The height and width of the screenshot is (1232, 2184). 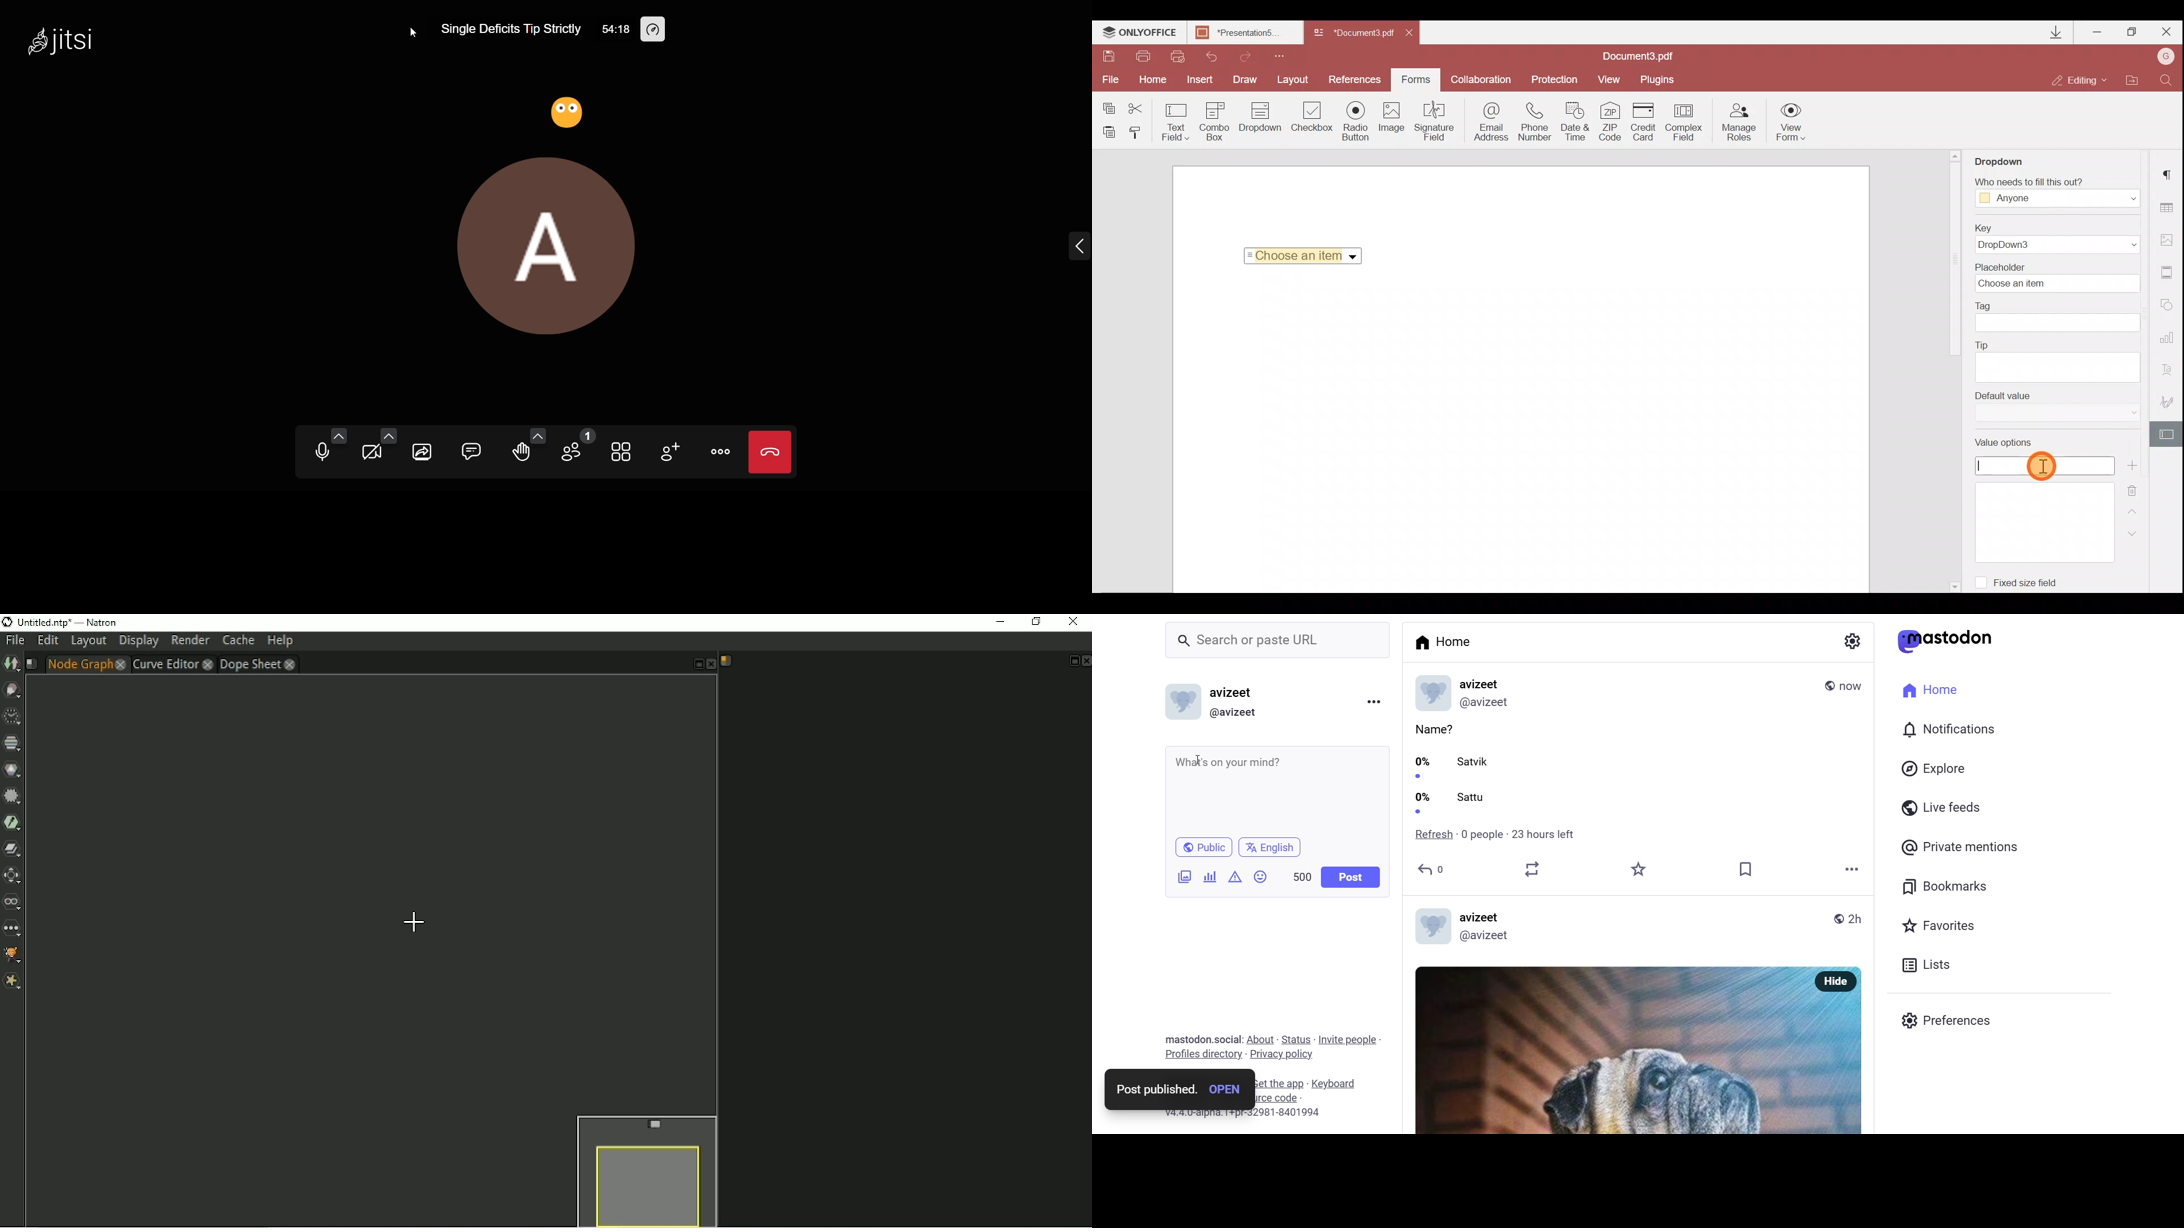 What do you see at coordinates (1185, 1038) in the screenshot?
I see `mastodon` at bounding box center [1185, 1038].